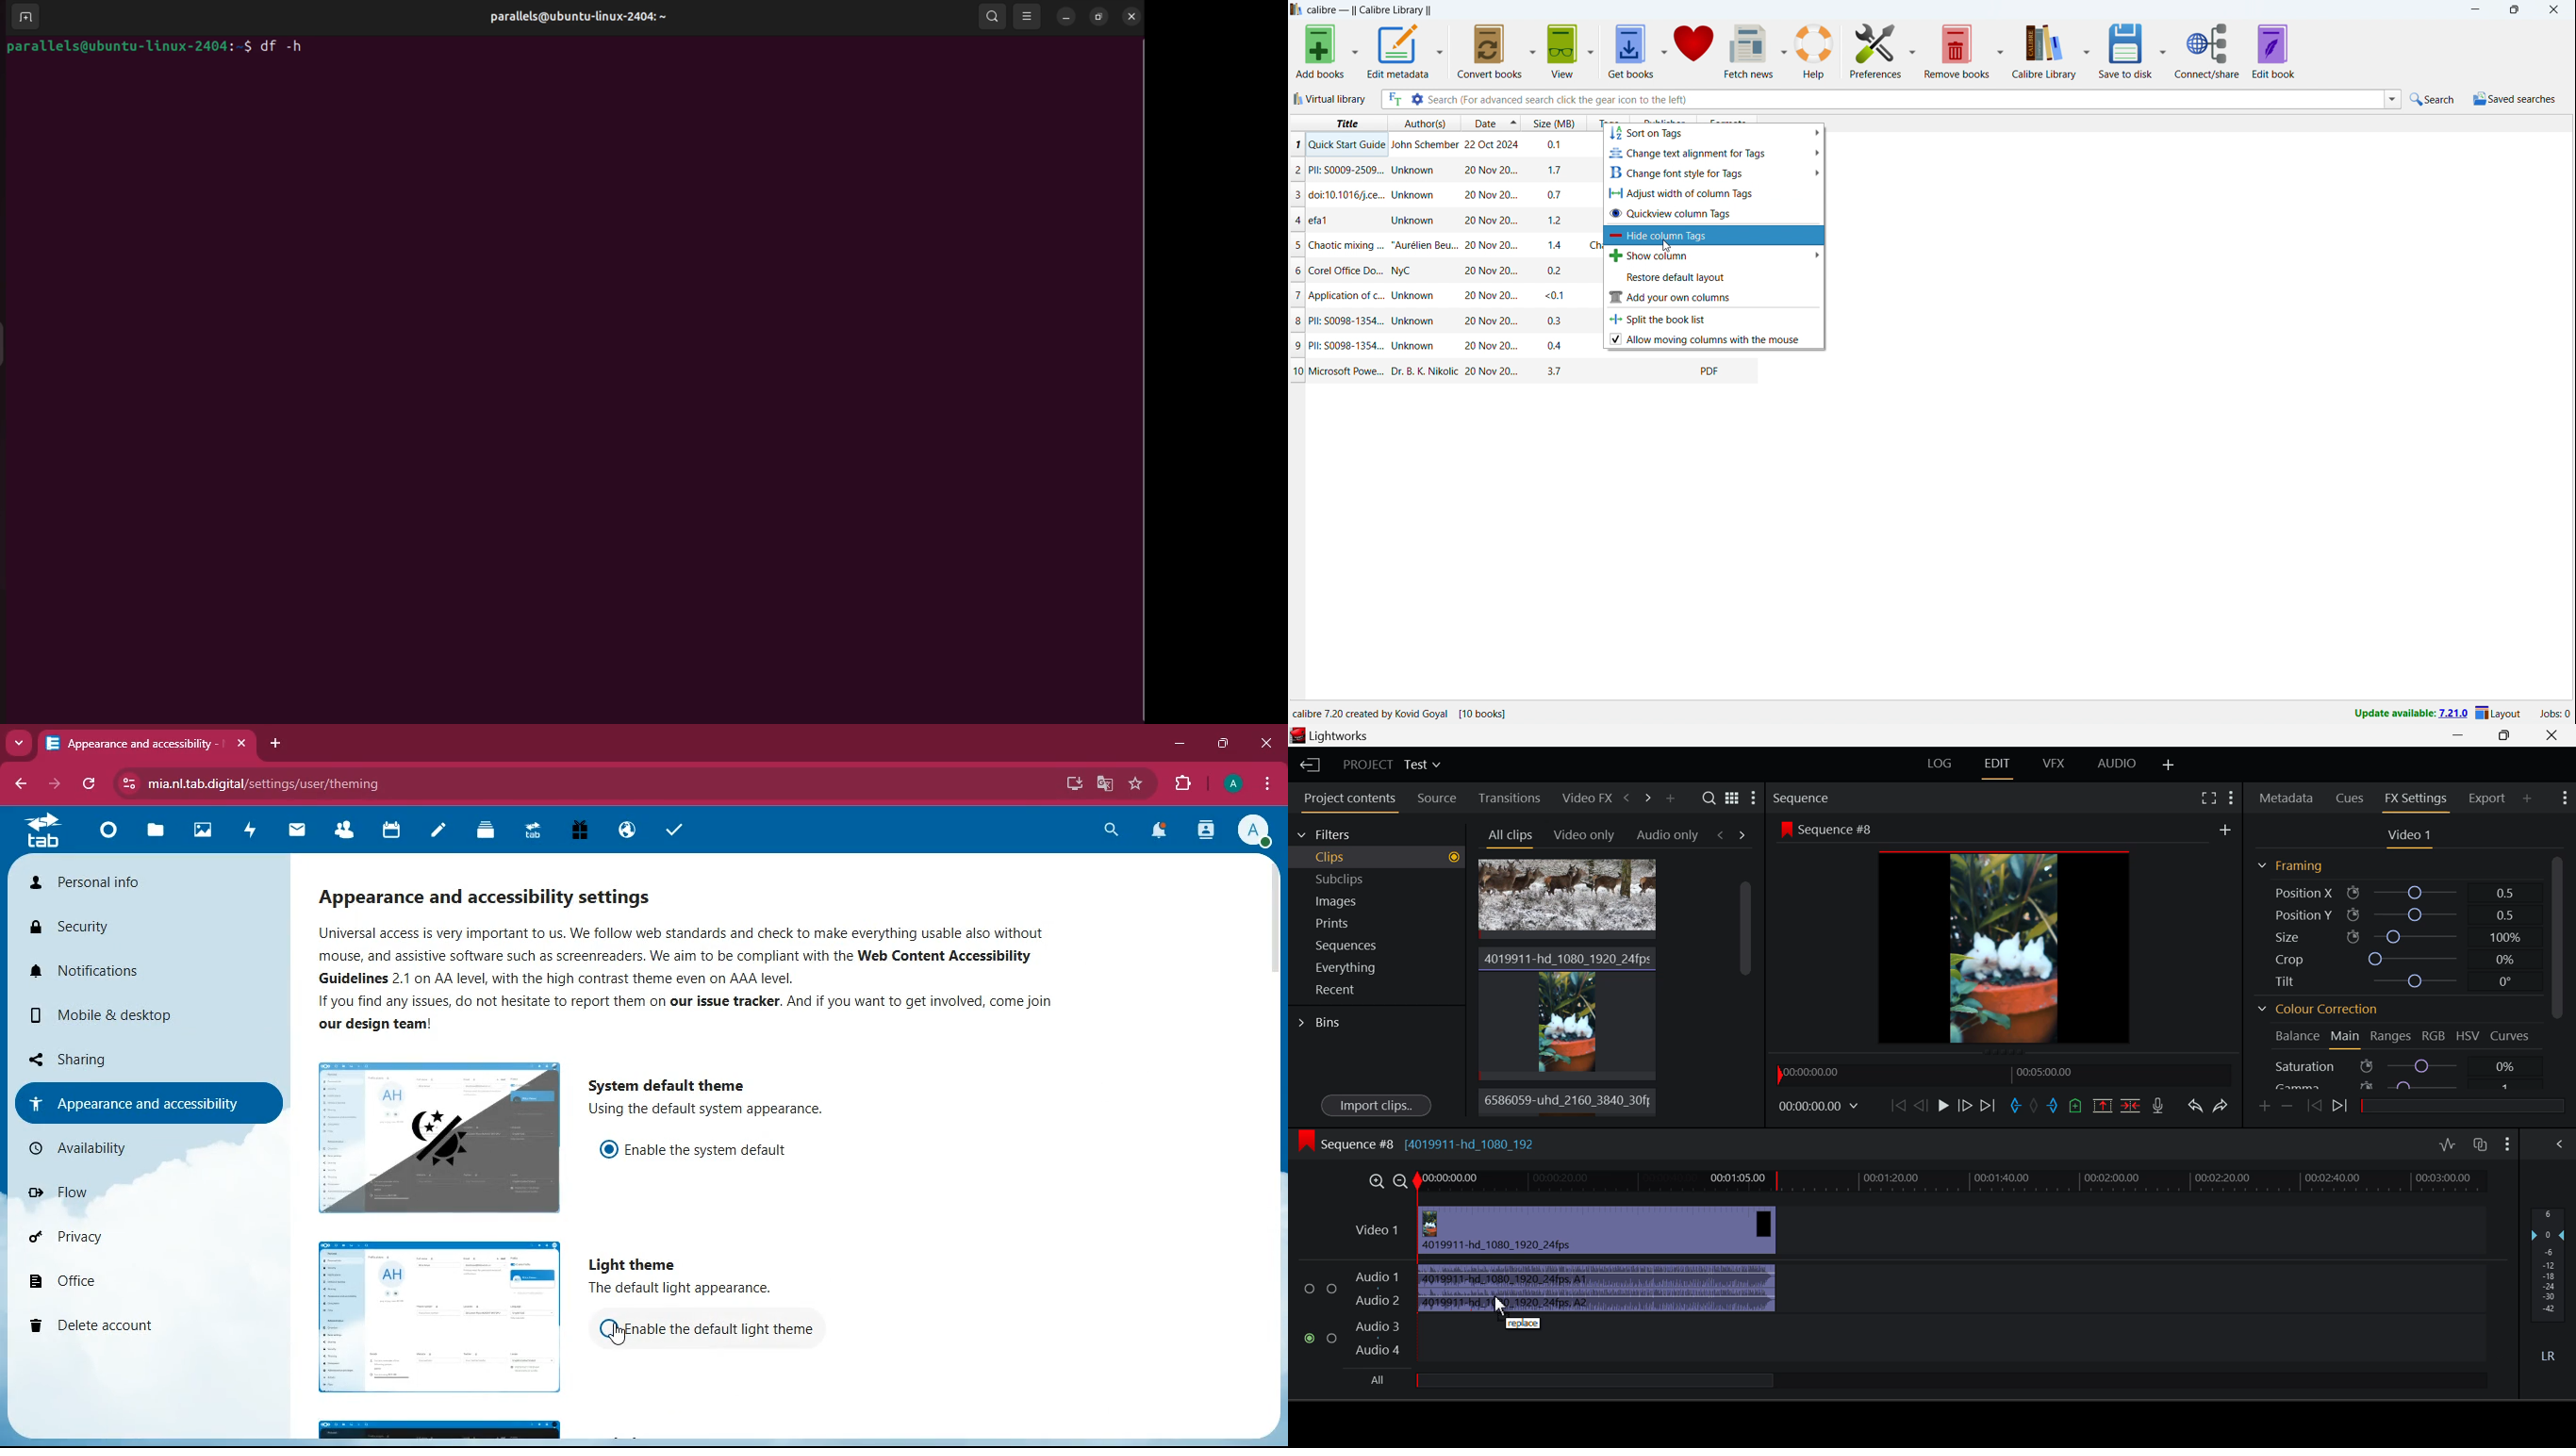 The image size is (2576, 1456). I want to click on Show Audio Mix, so click(2559, 1143).